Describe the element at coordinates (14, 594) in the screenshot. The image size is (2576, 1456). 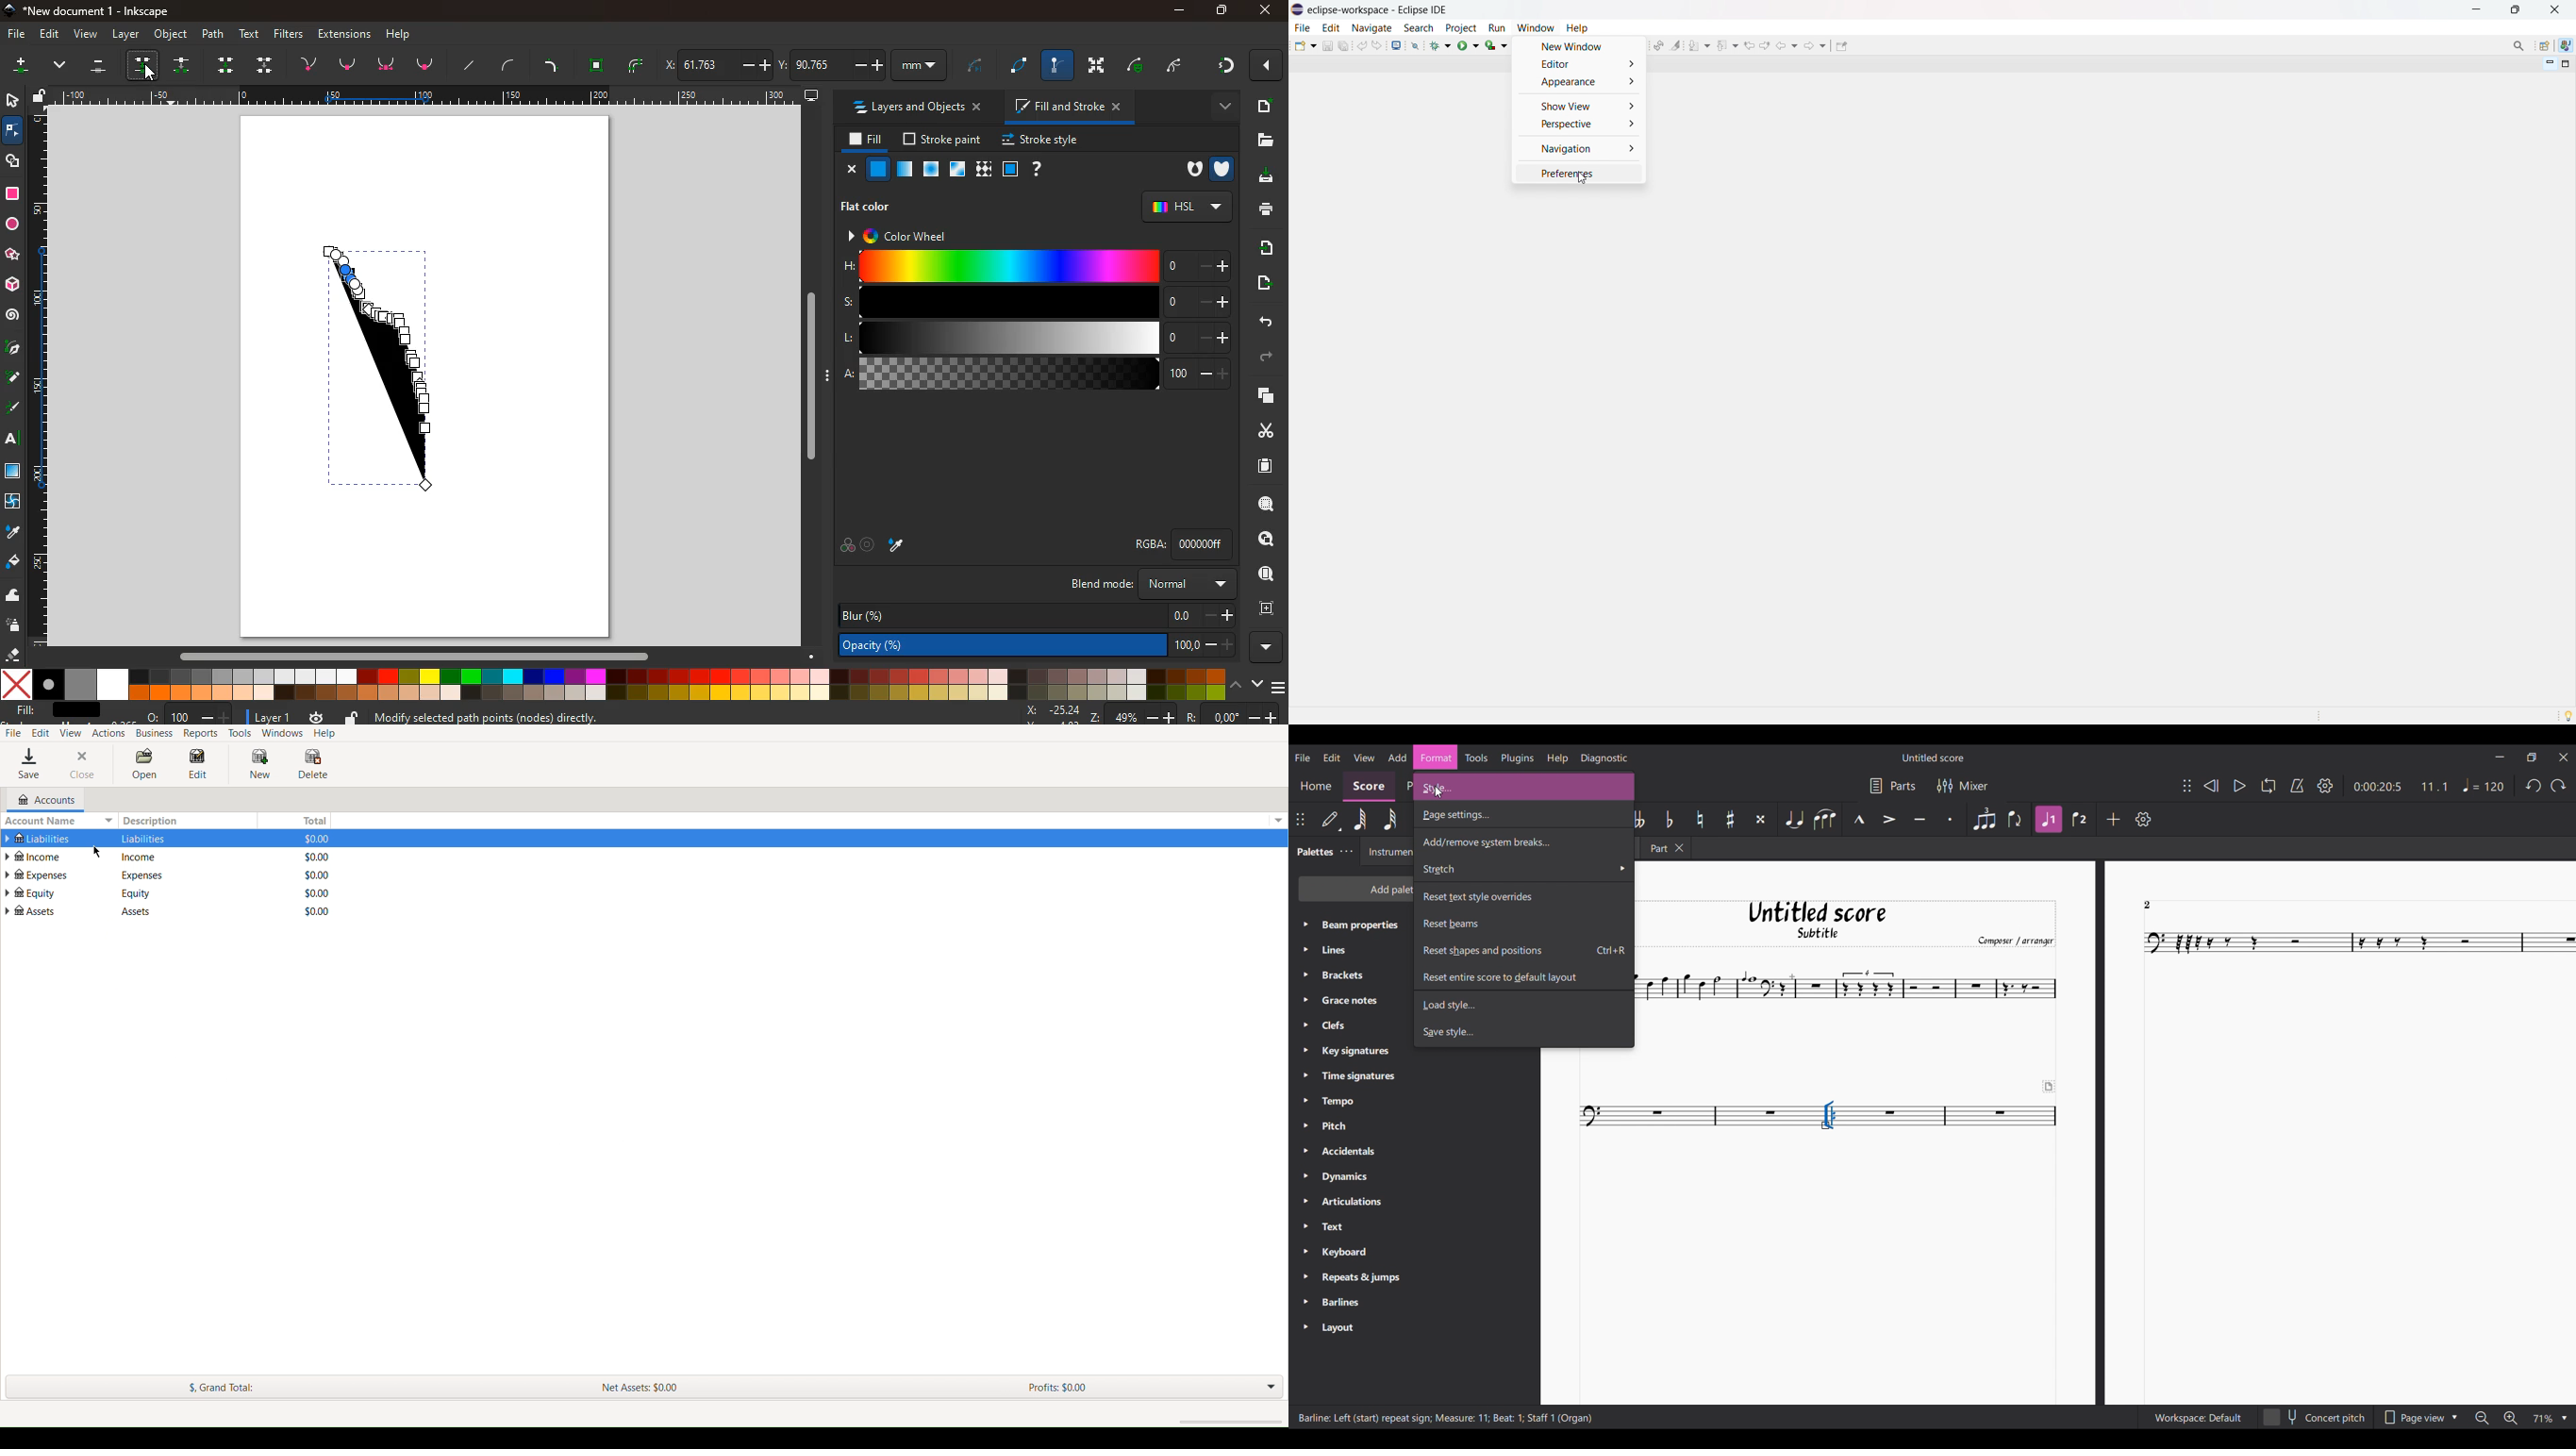
I see `wave` at that location.